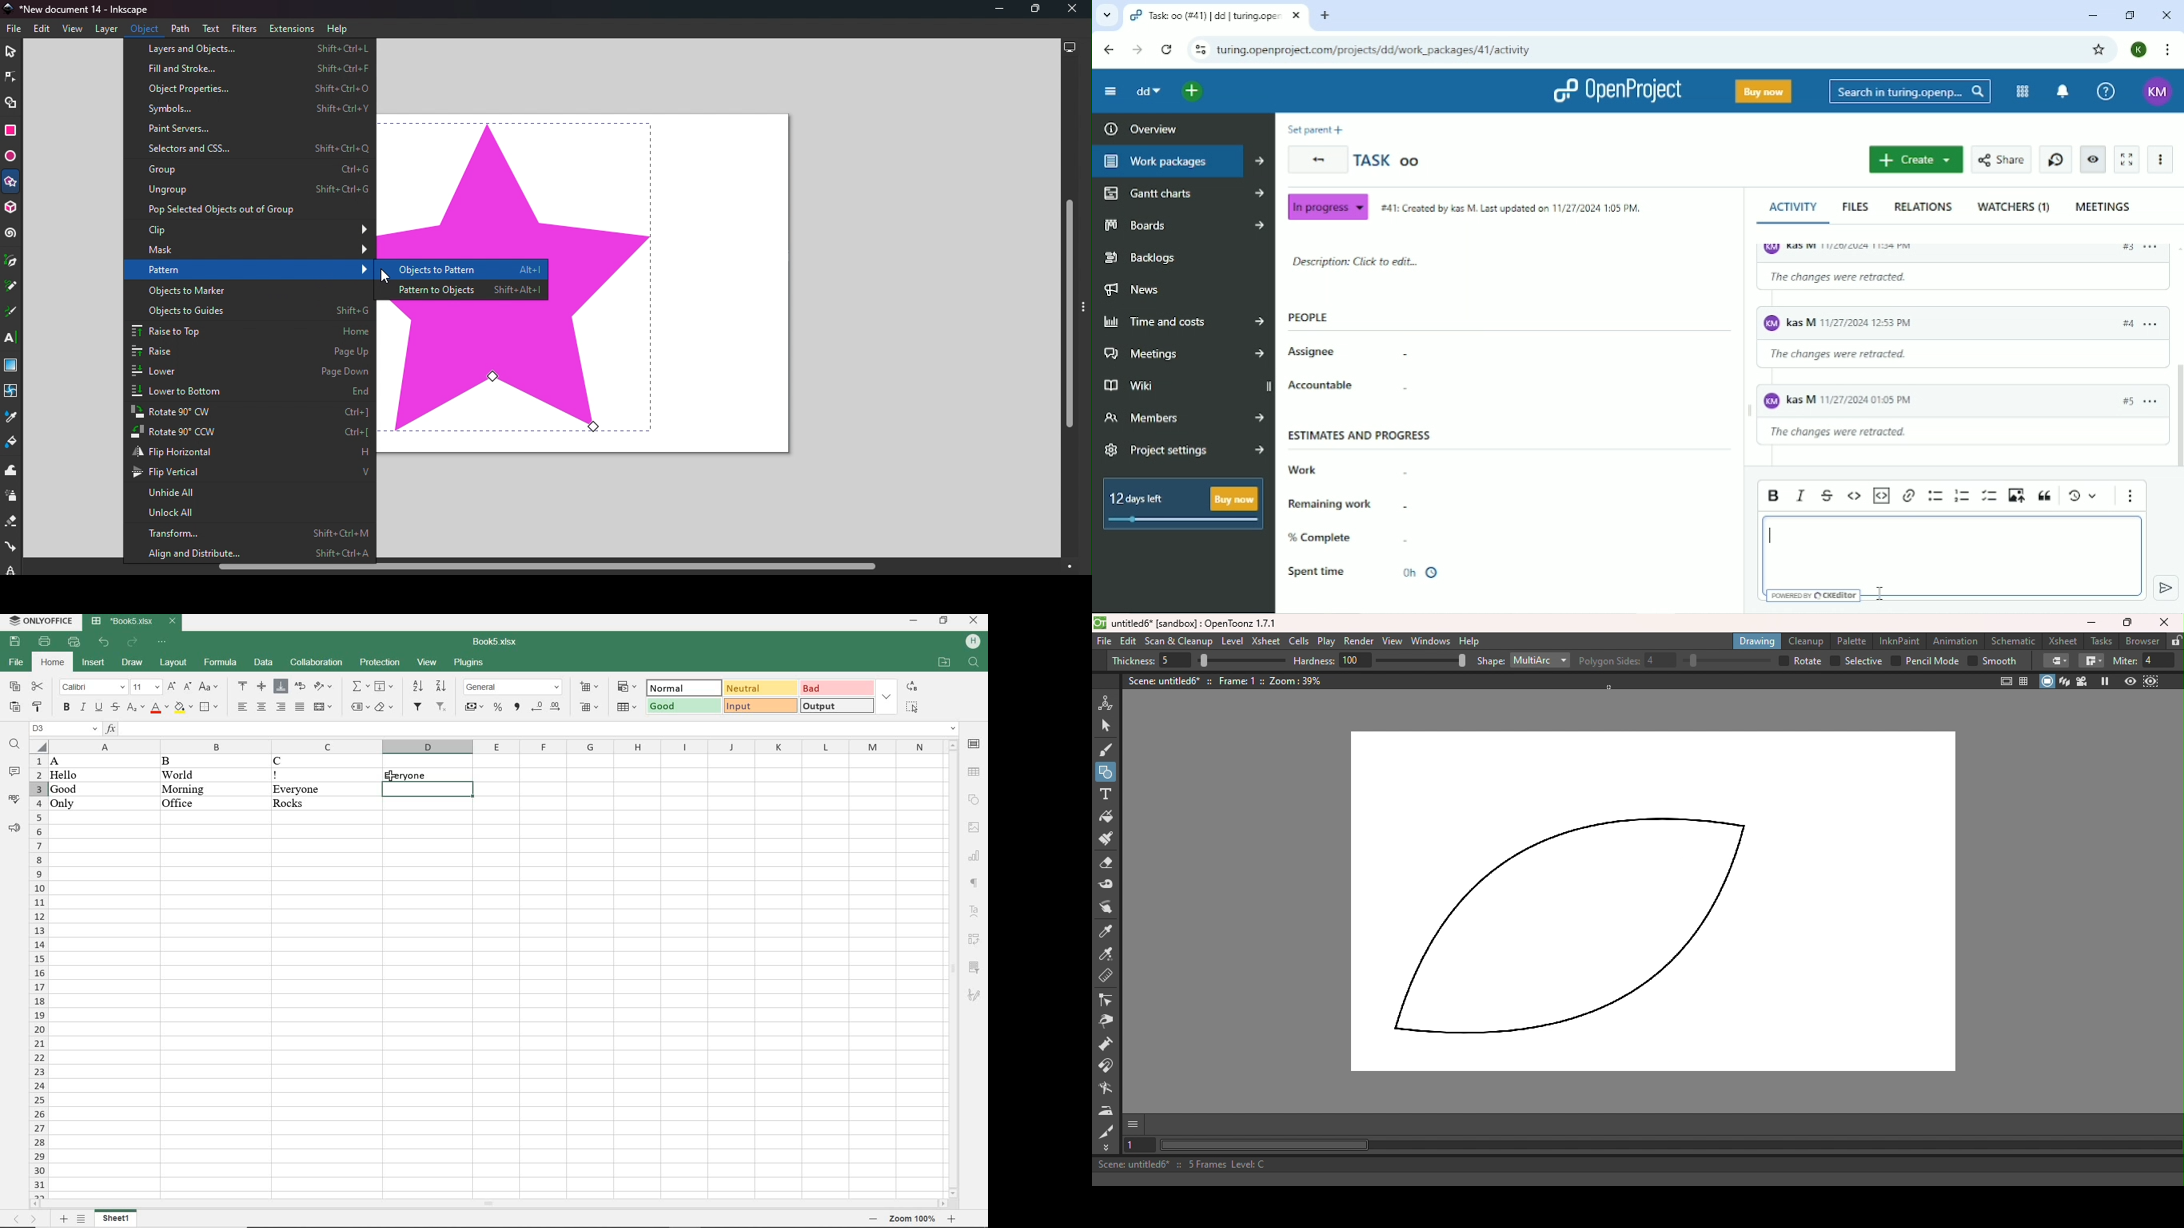 Image resolution: width=2184 pixels, height=1232 pixels. What do you see at coordinates (299, 707) in the screenshot?
I see `justified` at bounding box center [299, 707].